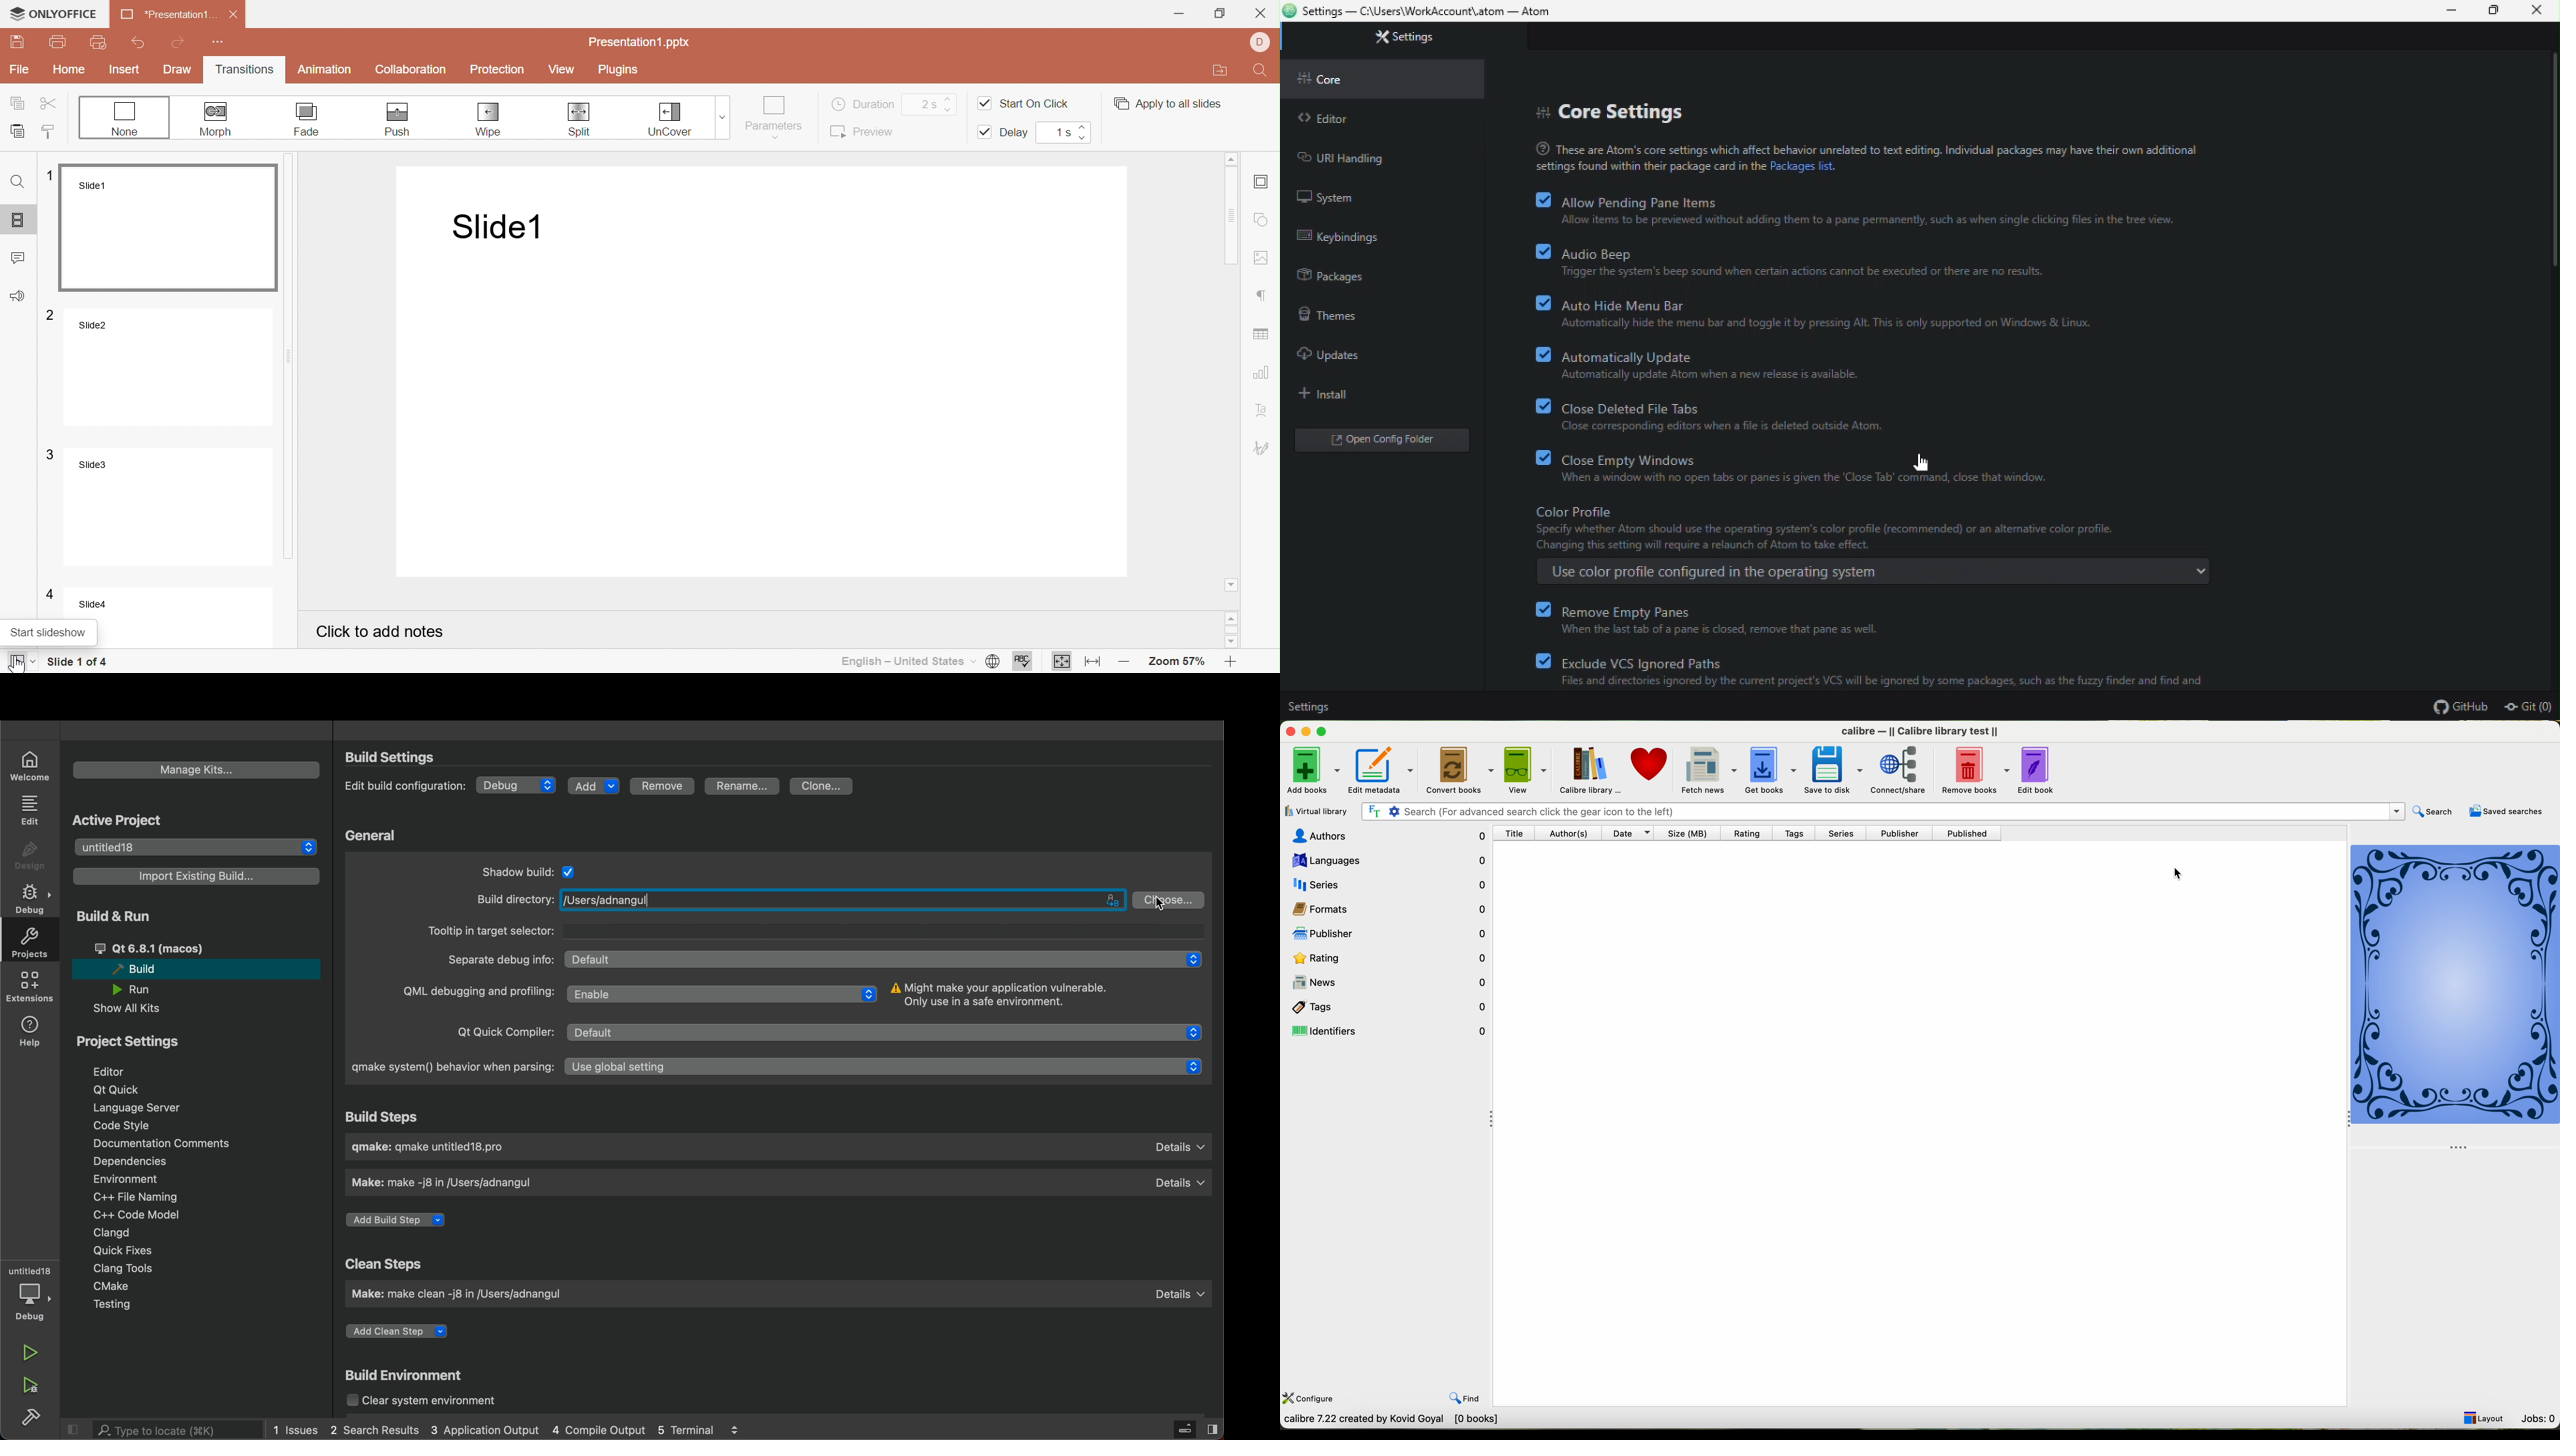  Describe the element at coordinates (128, 1180) in the screenshot. I see `environment` at that location.